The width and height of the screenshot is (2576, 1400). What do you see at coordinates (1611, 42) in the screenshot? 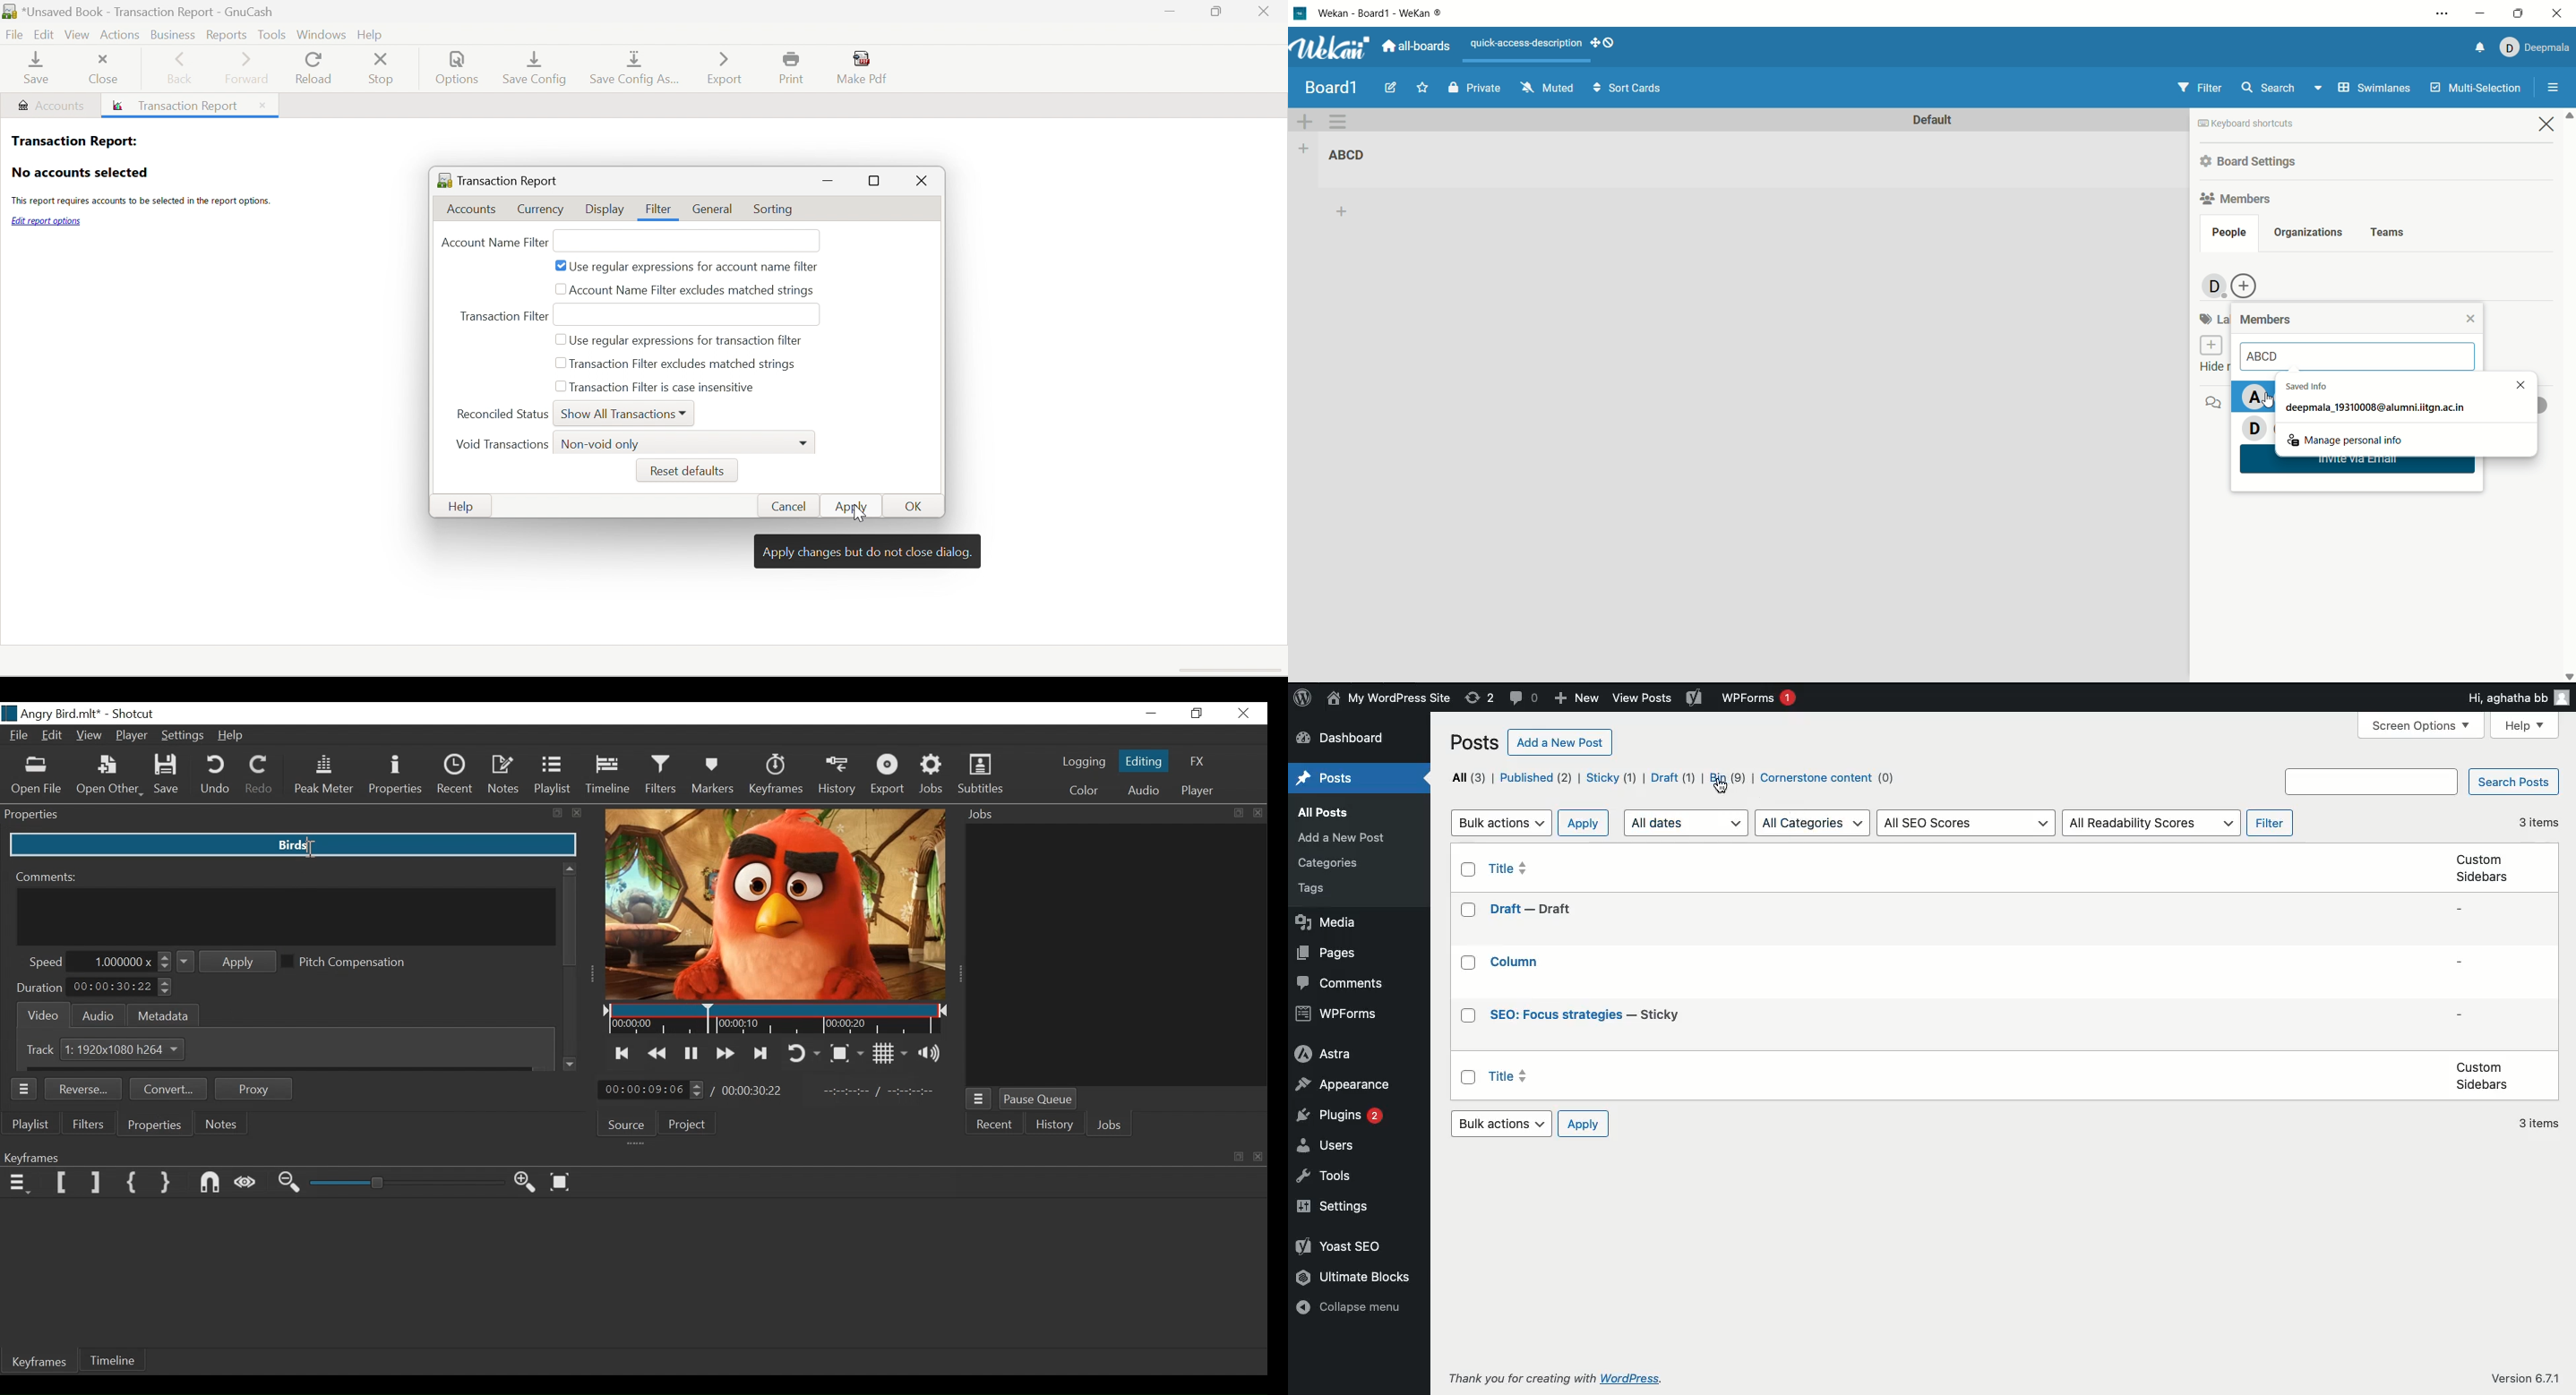
I see `show-desktop-drag-handles` at bounding box center [1611, 42].